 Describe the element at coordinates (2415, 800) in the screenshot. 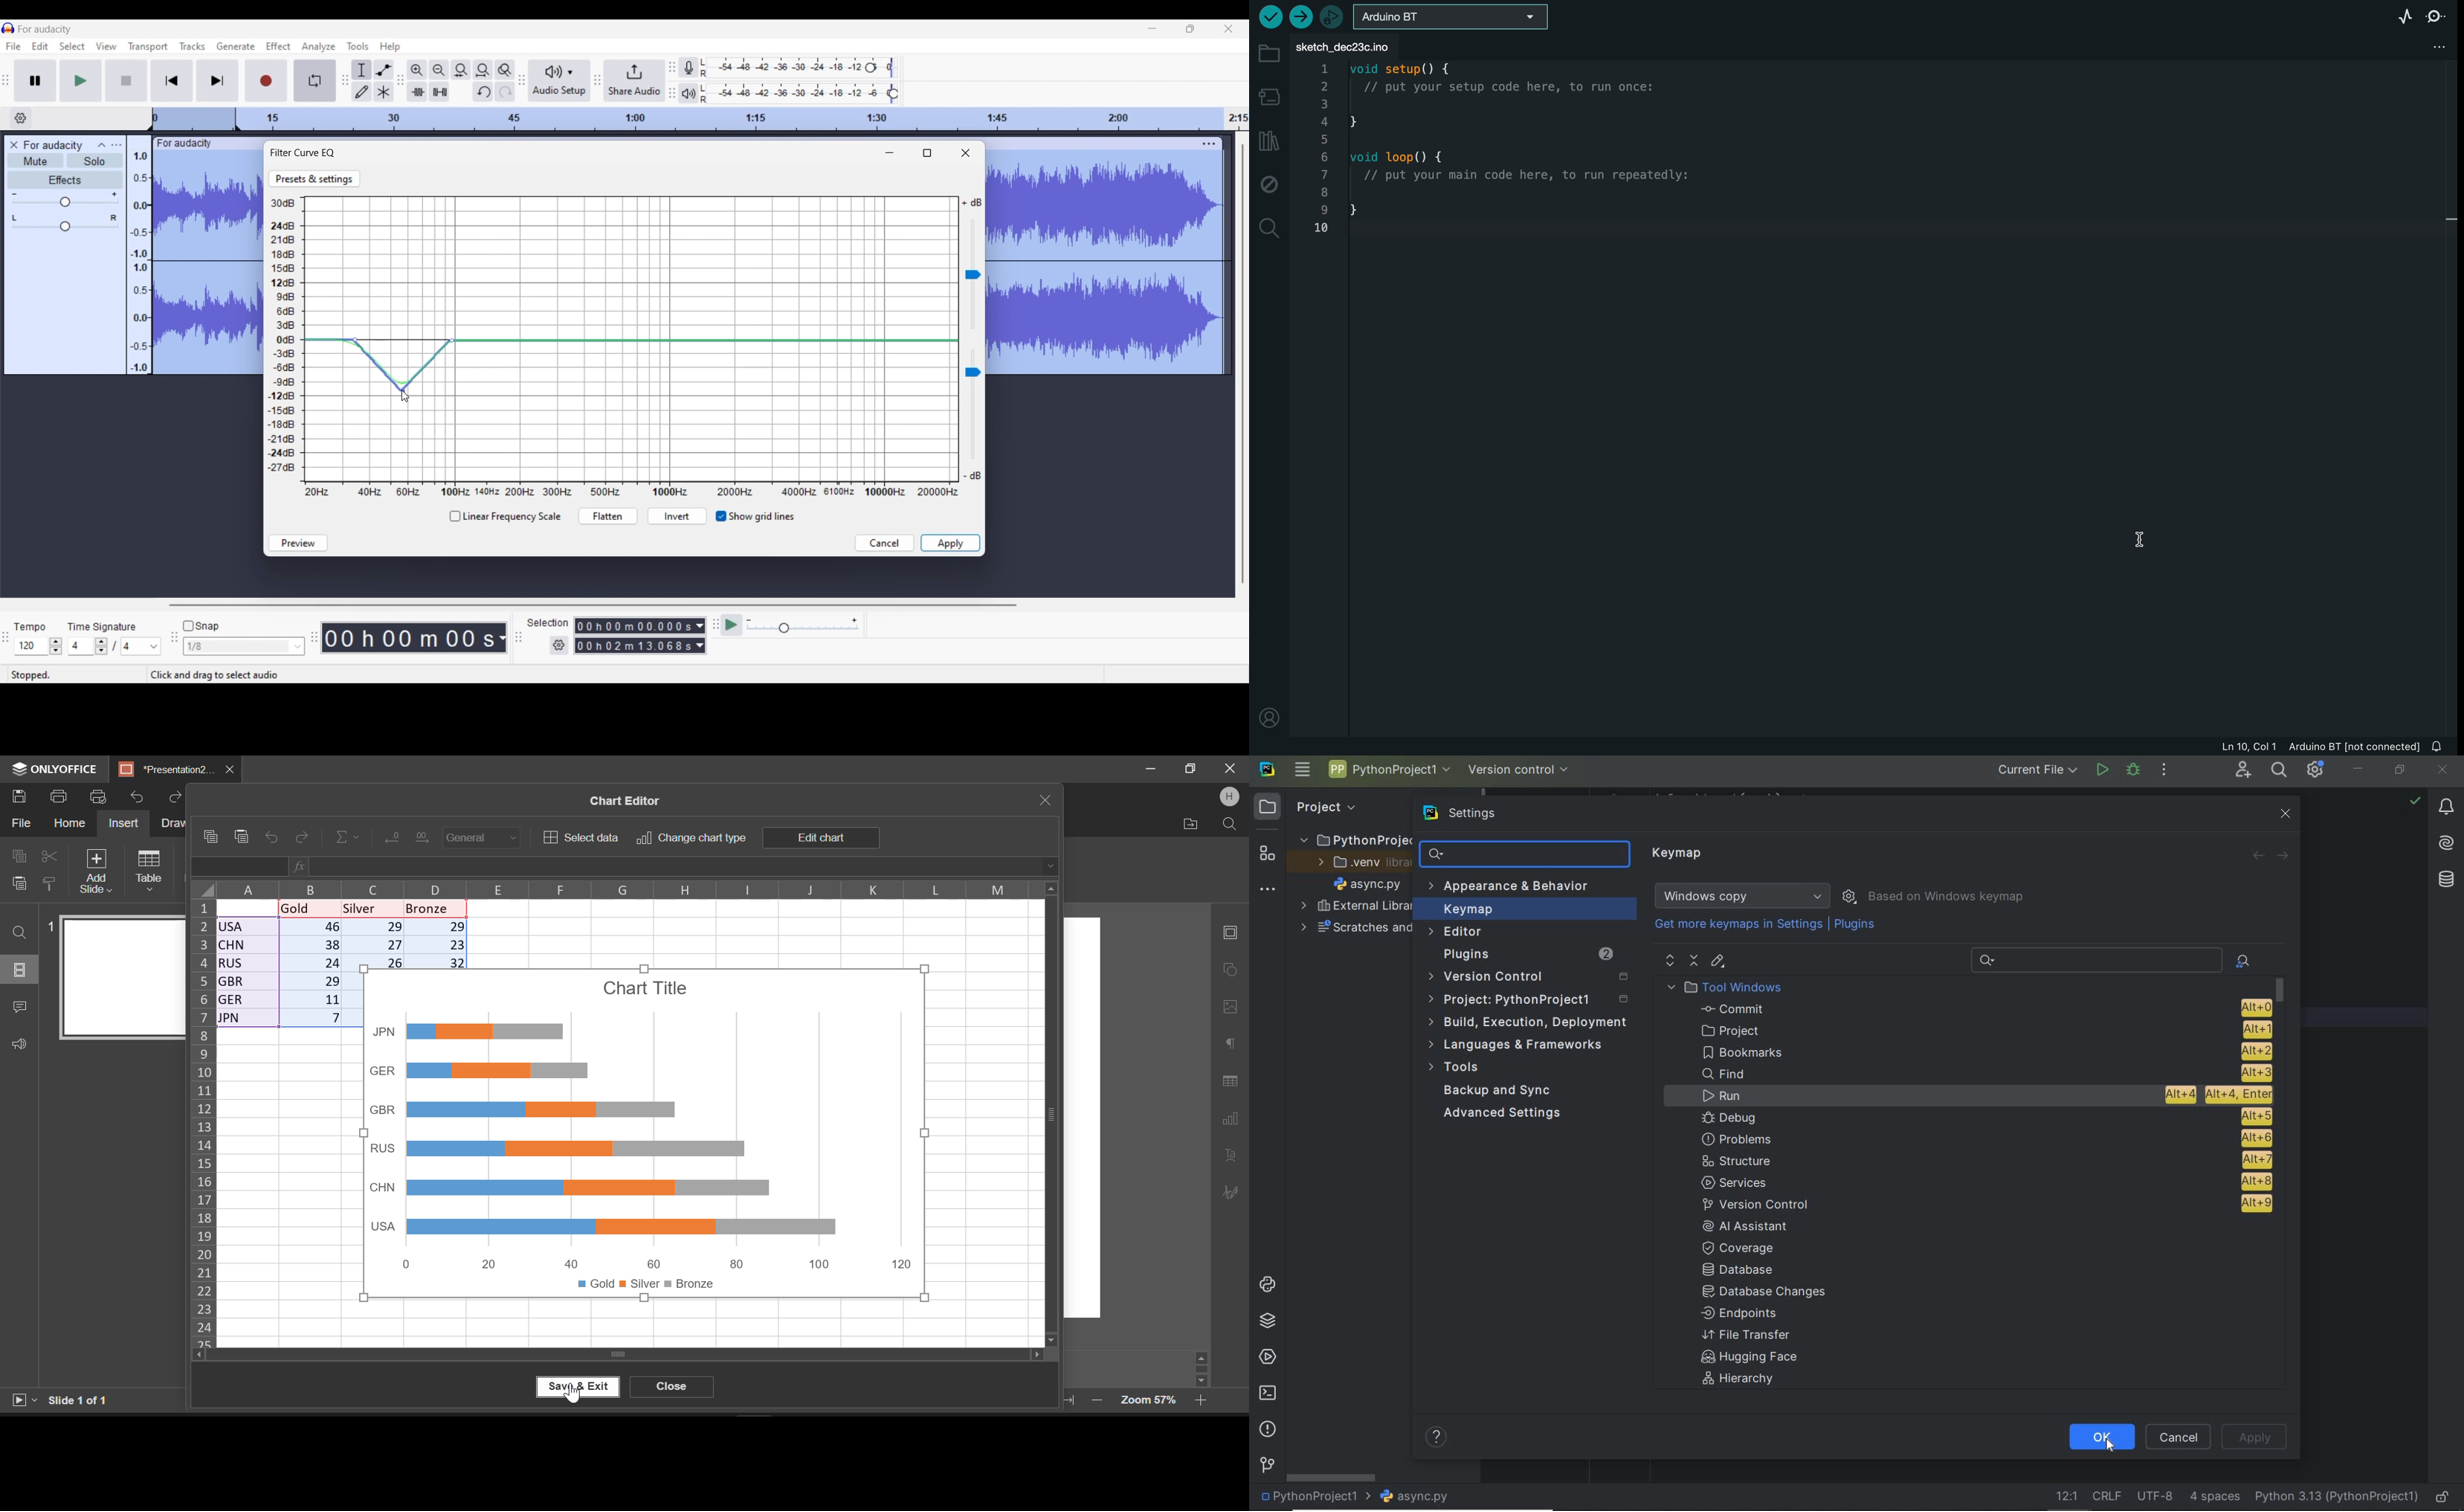

I see `no problems` at that location.